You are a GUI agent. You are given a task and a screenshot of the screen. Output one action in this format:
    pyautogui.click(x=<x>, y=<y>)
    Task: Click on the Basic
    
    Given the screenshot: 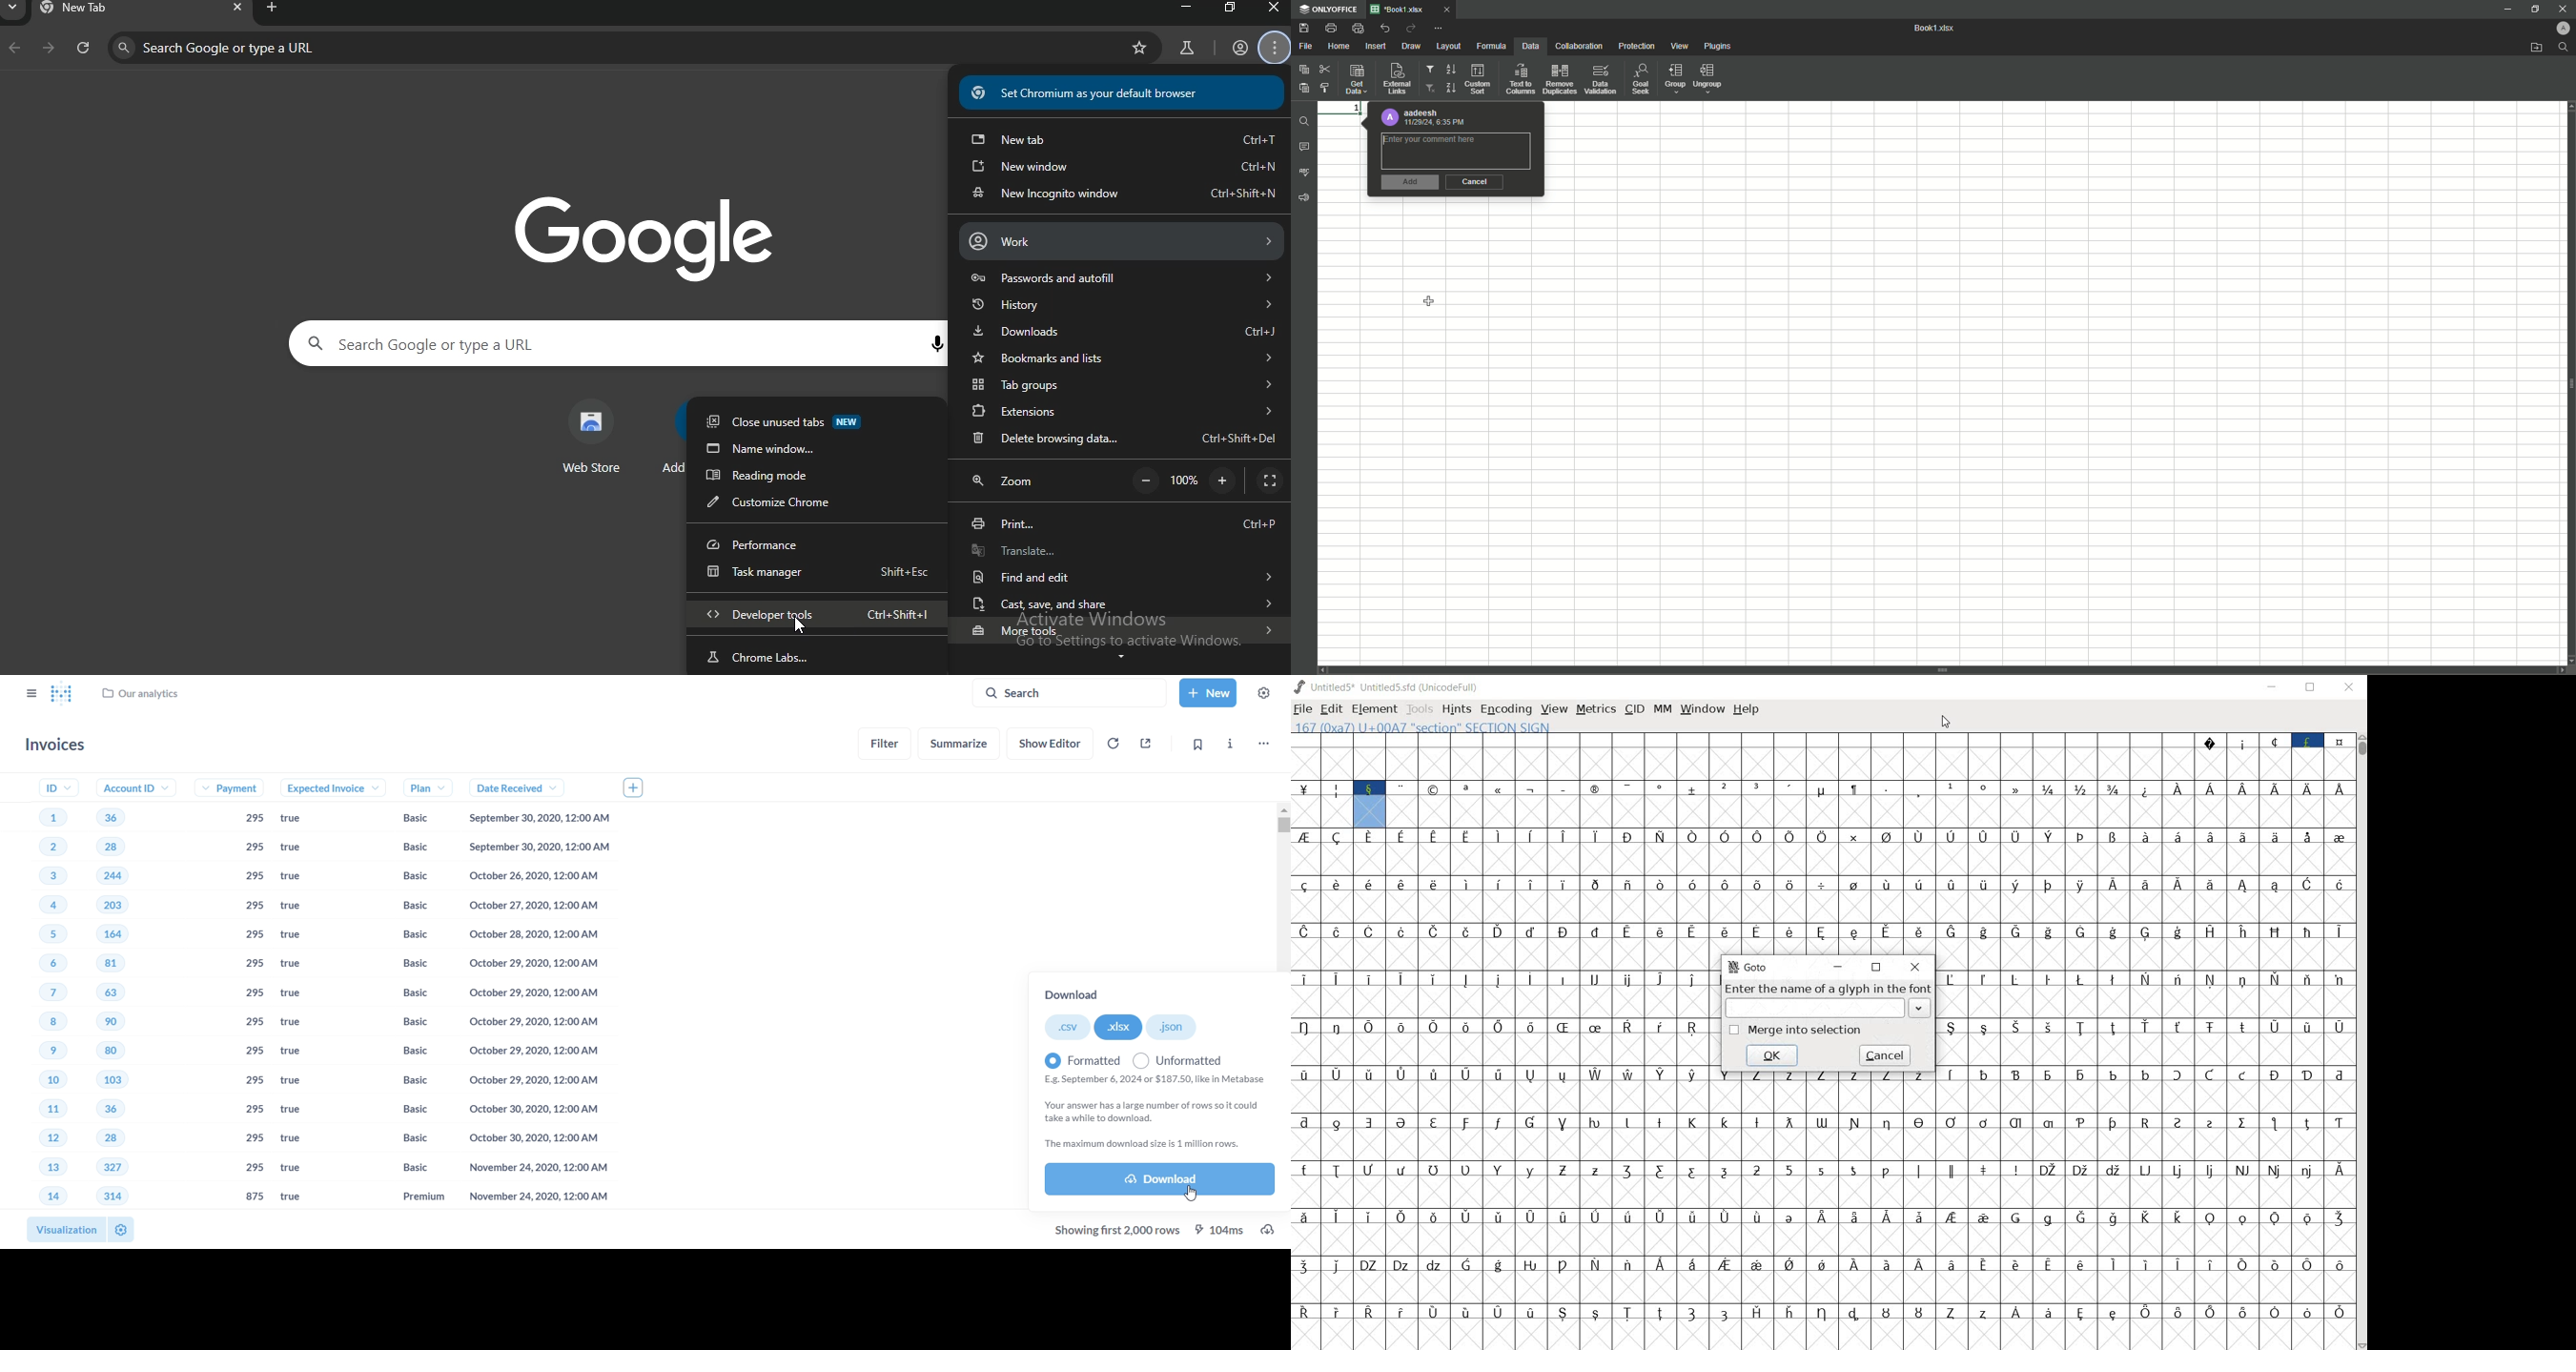 What is the action you would take?
    pyautogui.click(x=409, y=1021)
    